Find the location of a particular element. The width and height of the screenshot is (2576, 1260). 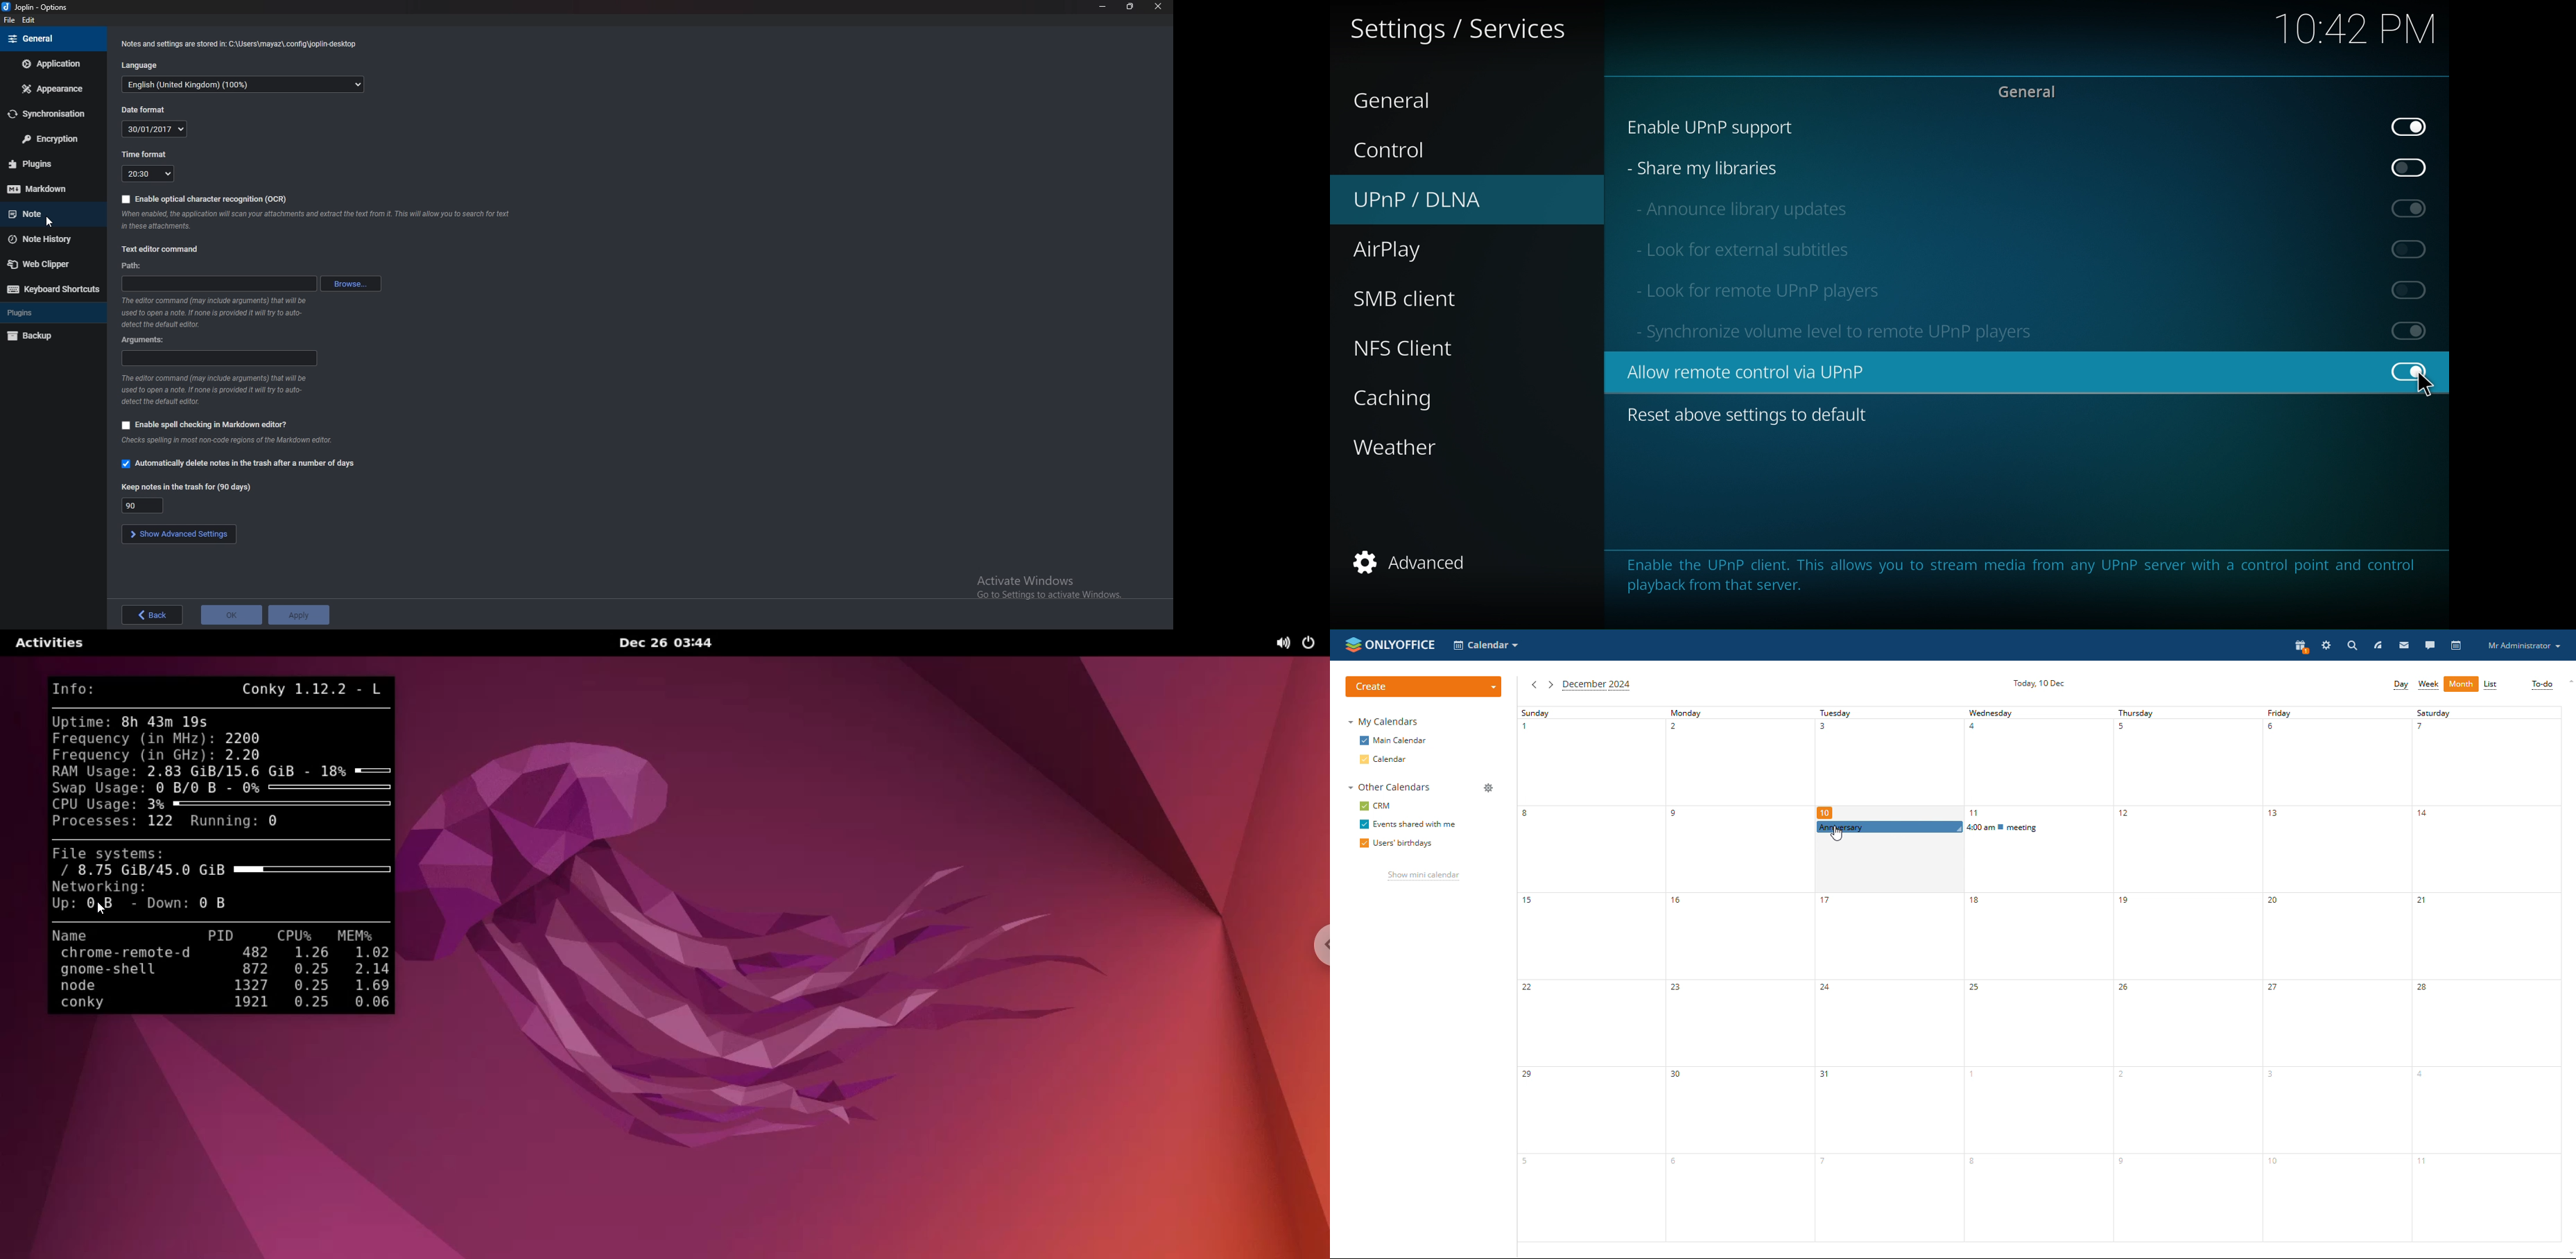

Date format is located at coordinates (145, 108).